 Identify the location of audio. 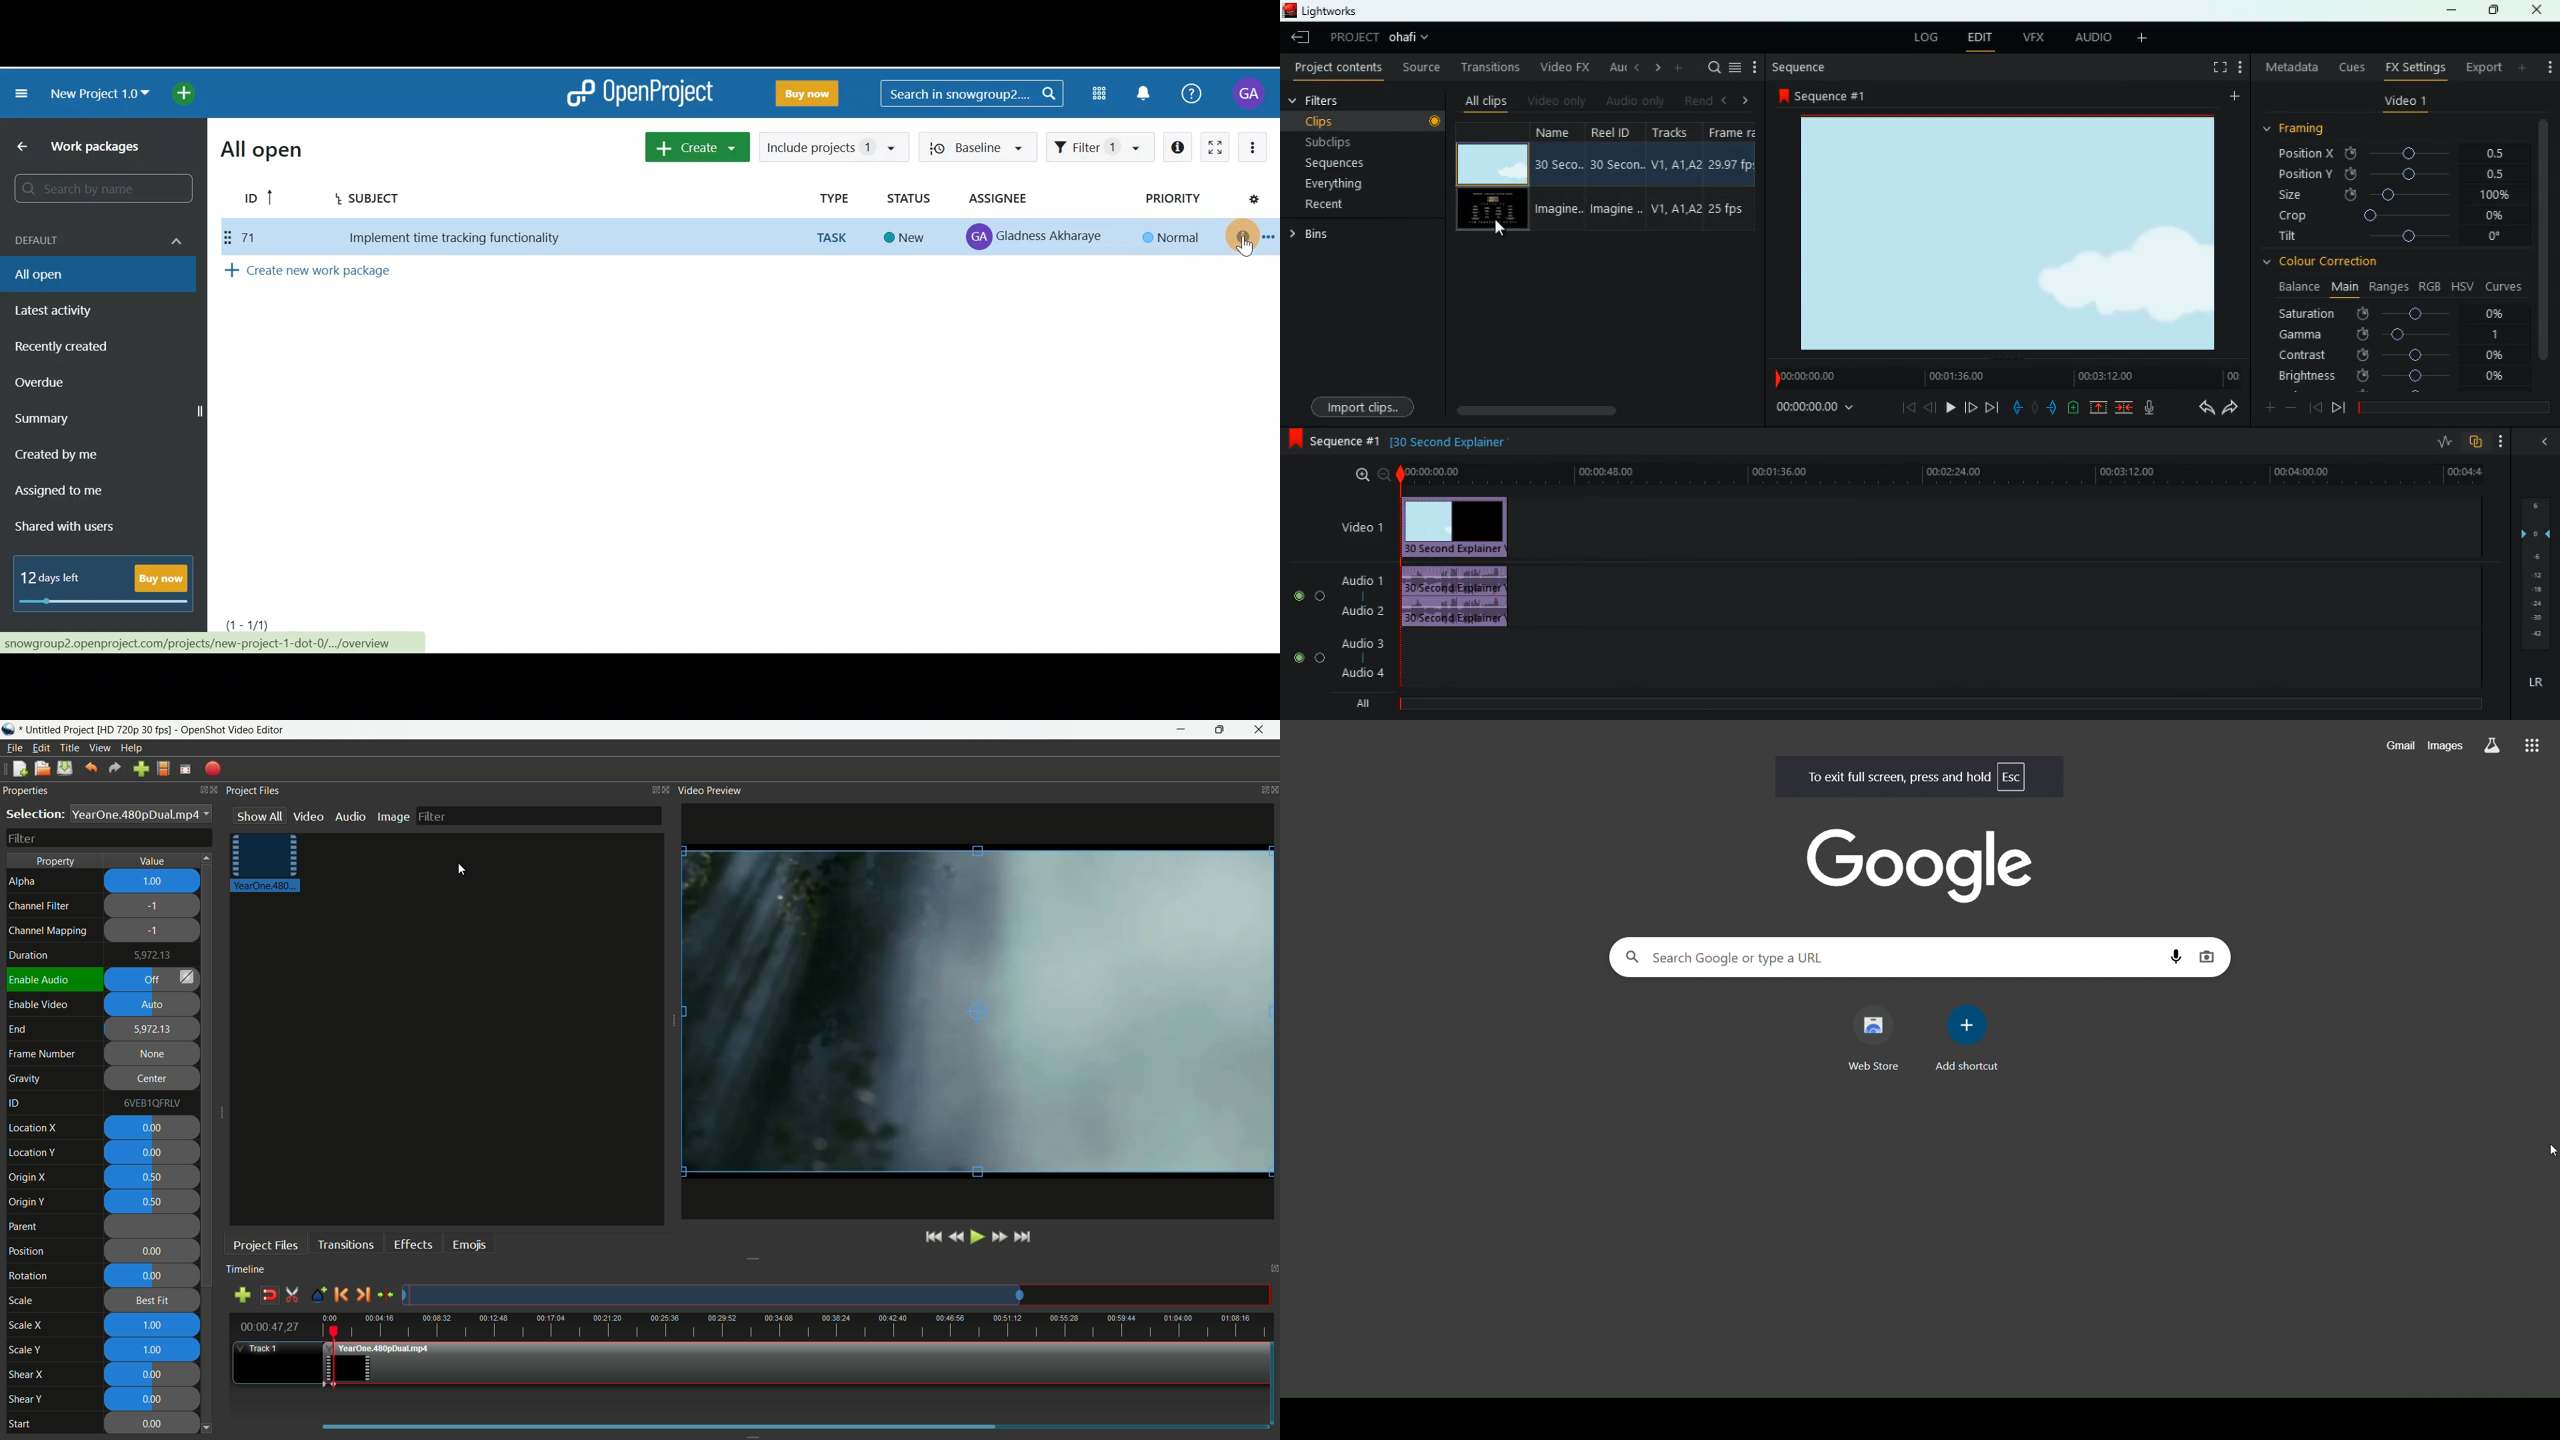
(1461, 599).